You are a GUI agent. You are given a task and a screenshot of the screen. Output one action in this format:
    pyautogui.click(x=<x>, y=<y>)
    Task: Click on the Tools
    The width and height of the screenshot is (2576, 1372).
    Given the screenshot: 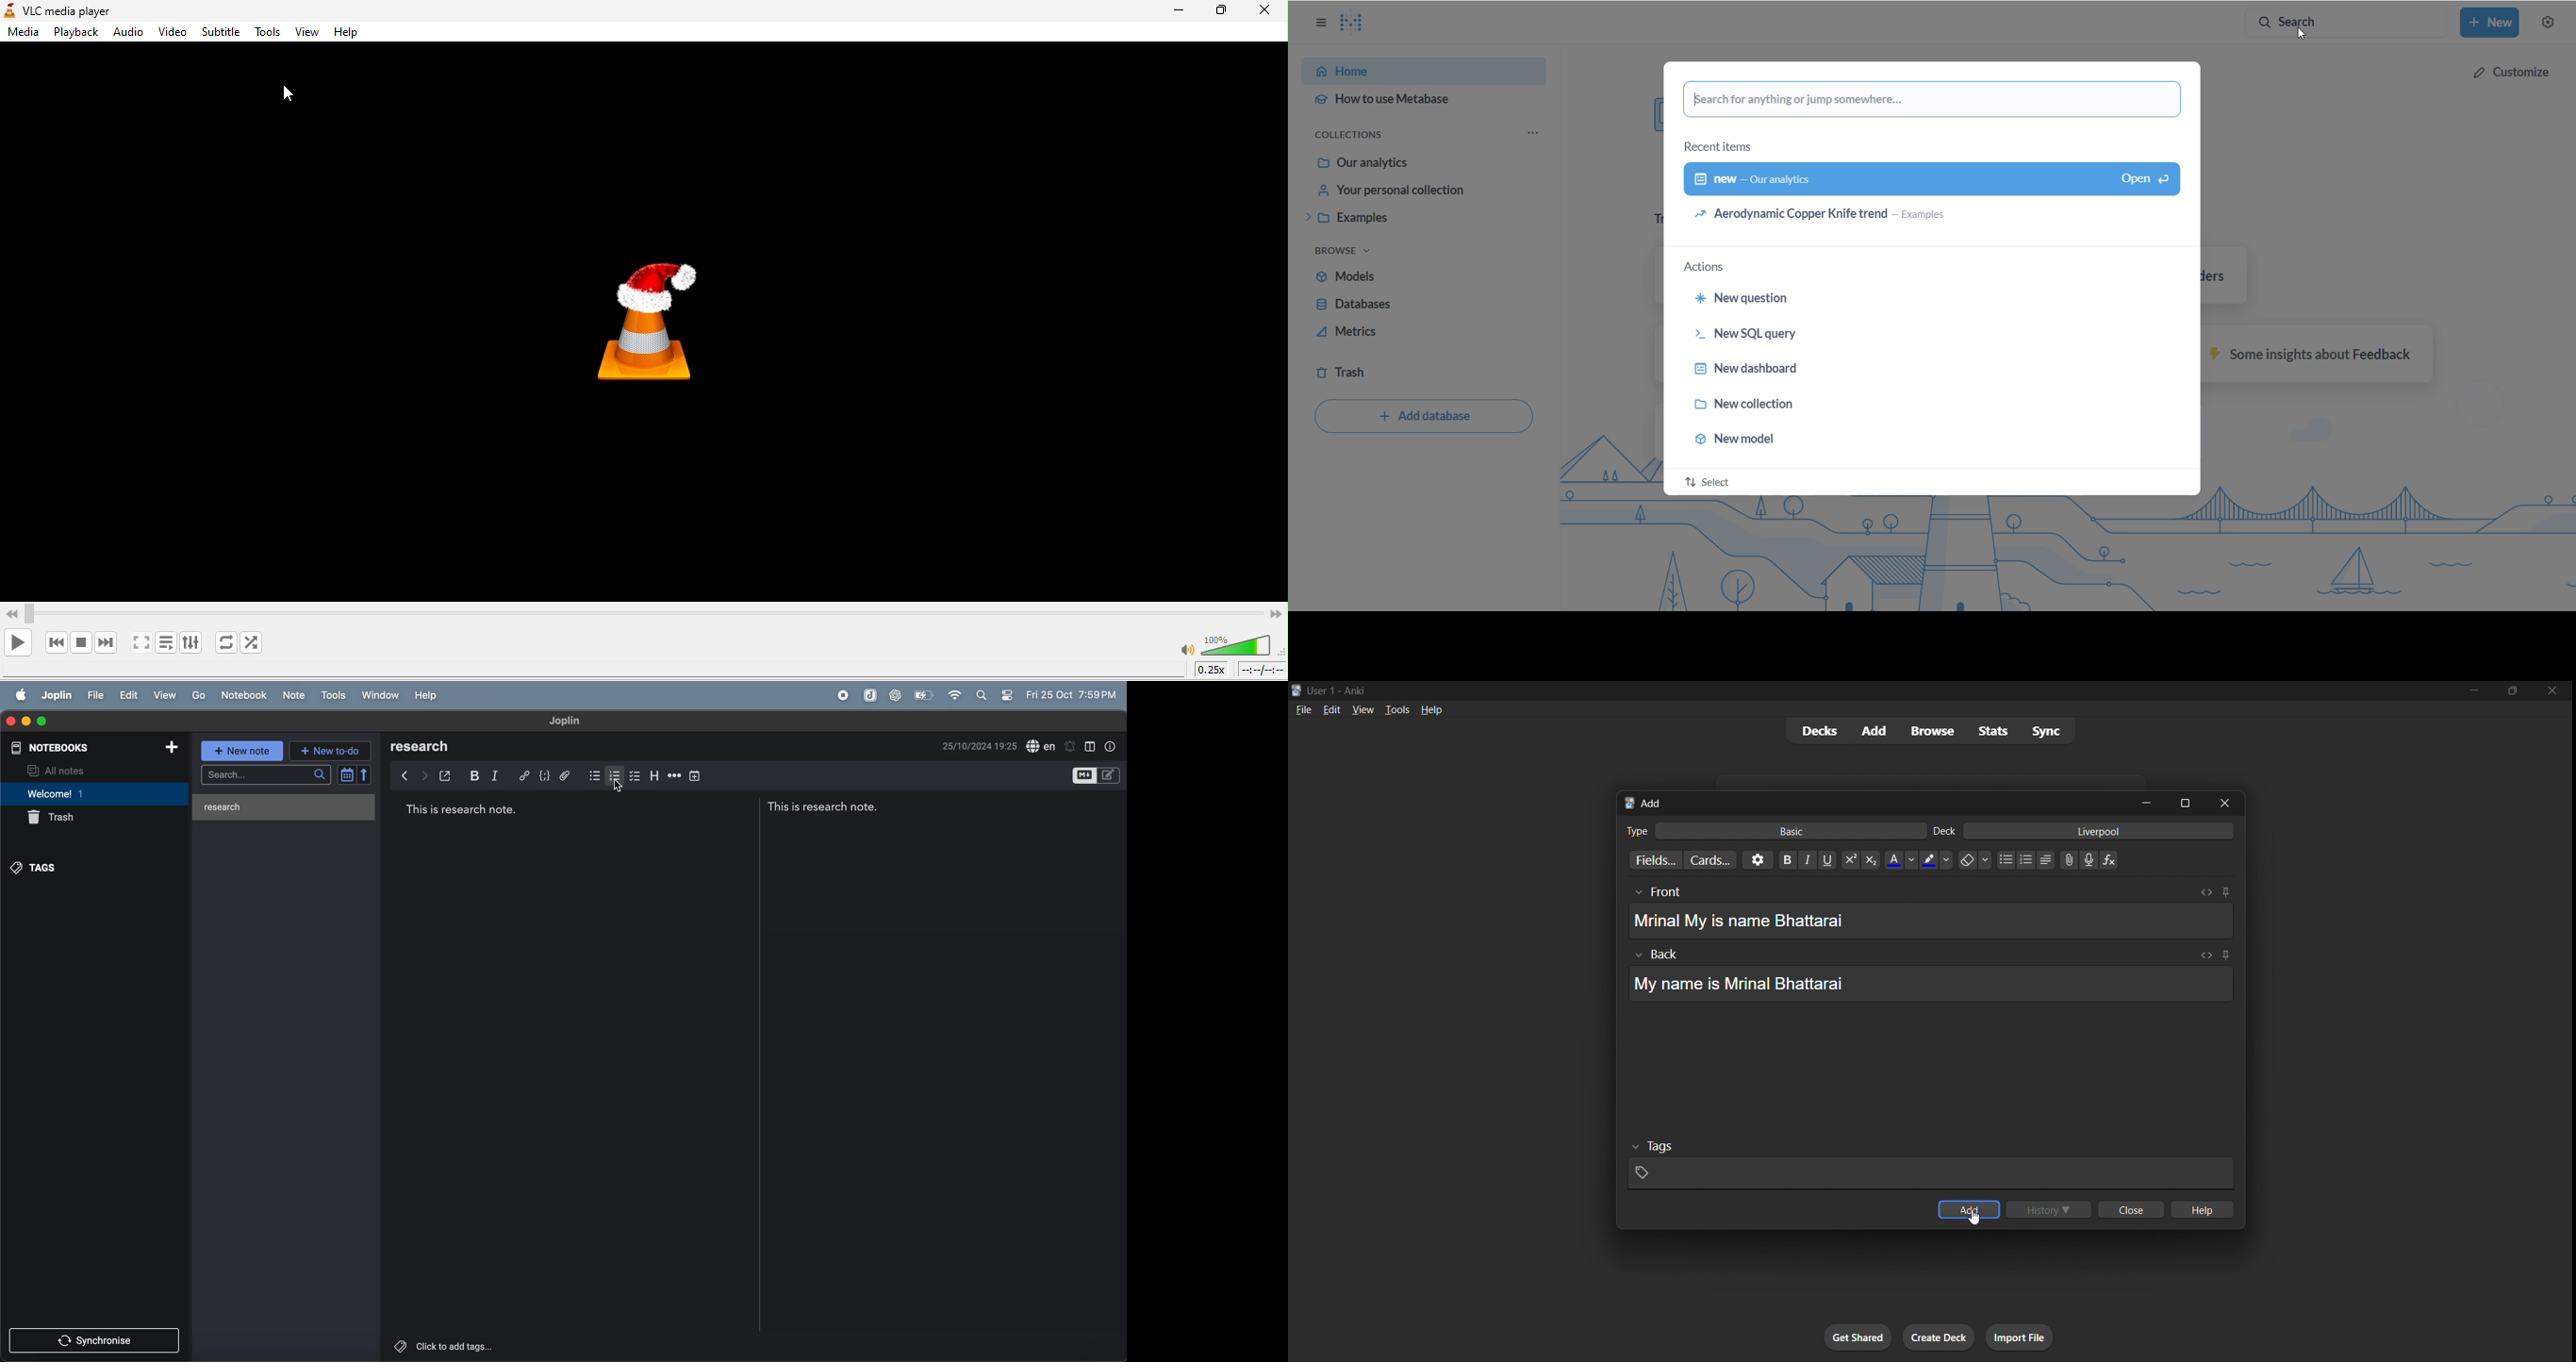 What is the action you would take?
    pyautogui.click(x=333, y=694)
    